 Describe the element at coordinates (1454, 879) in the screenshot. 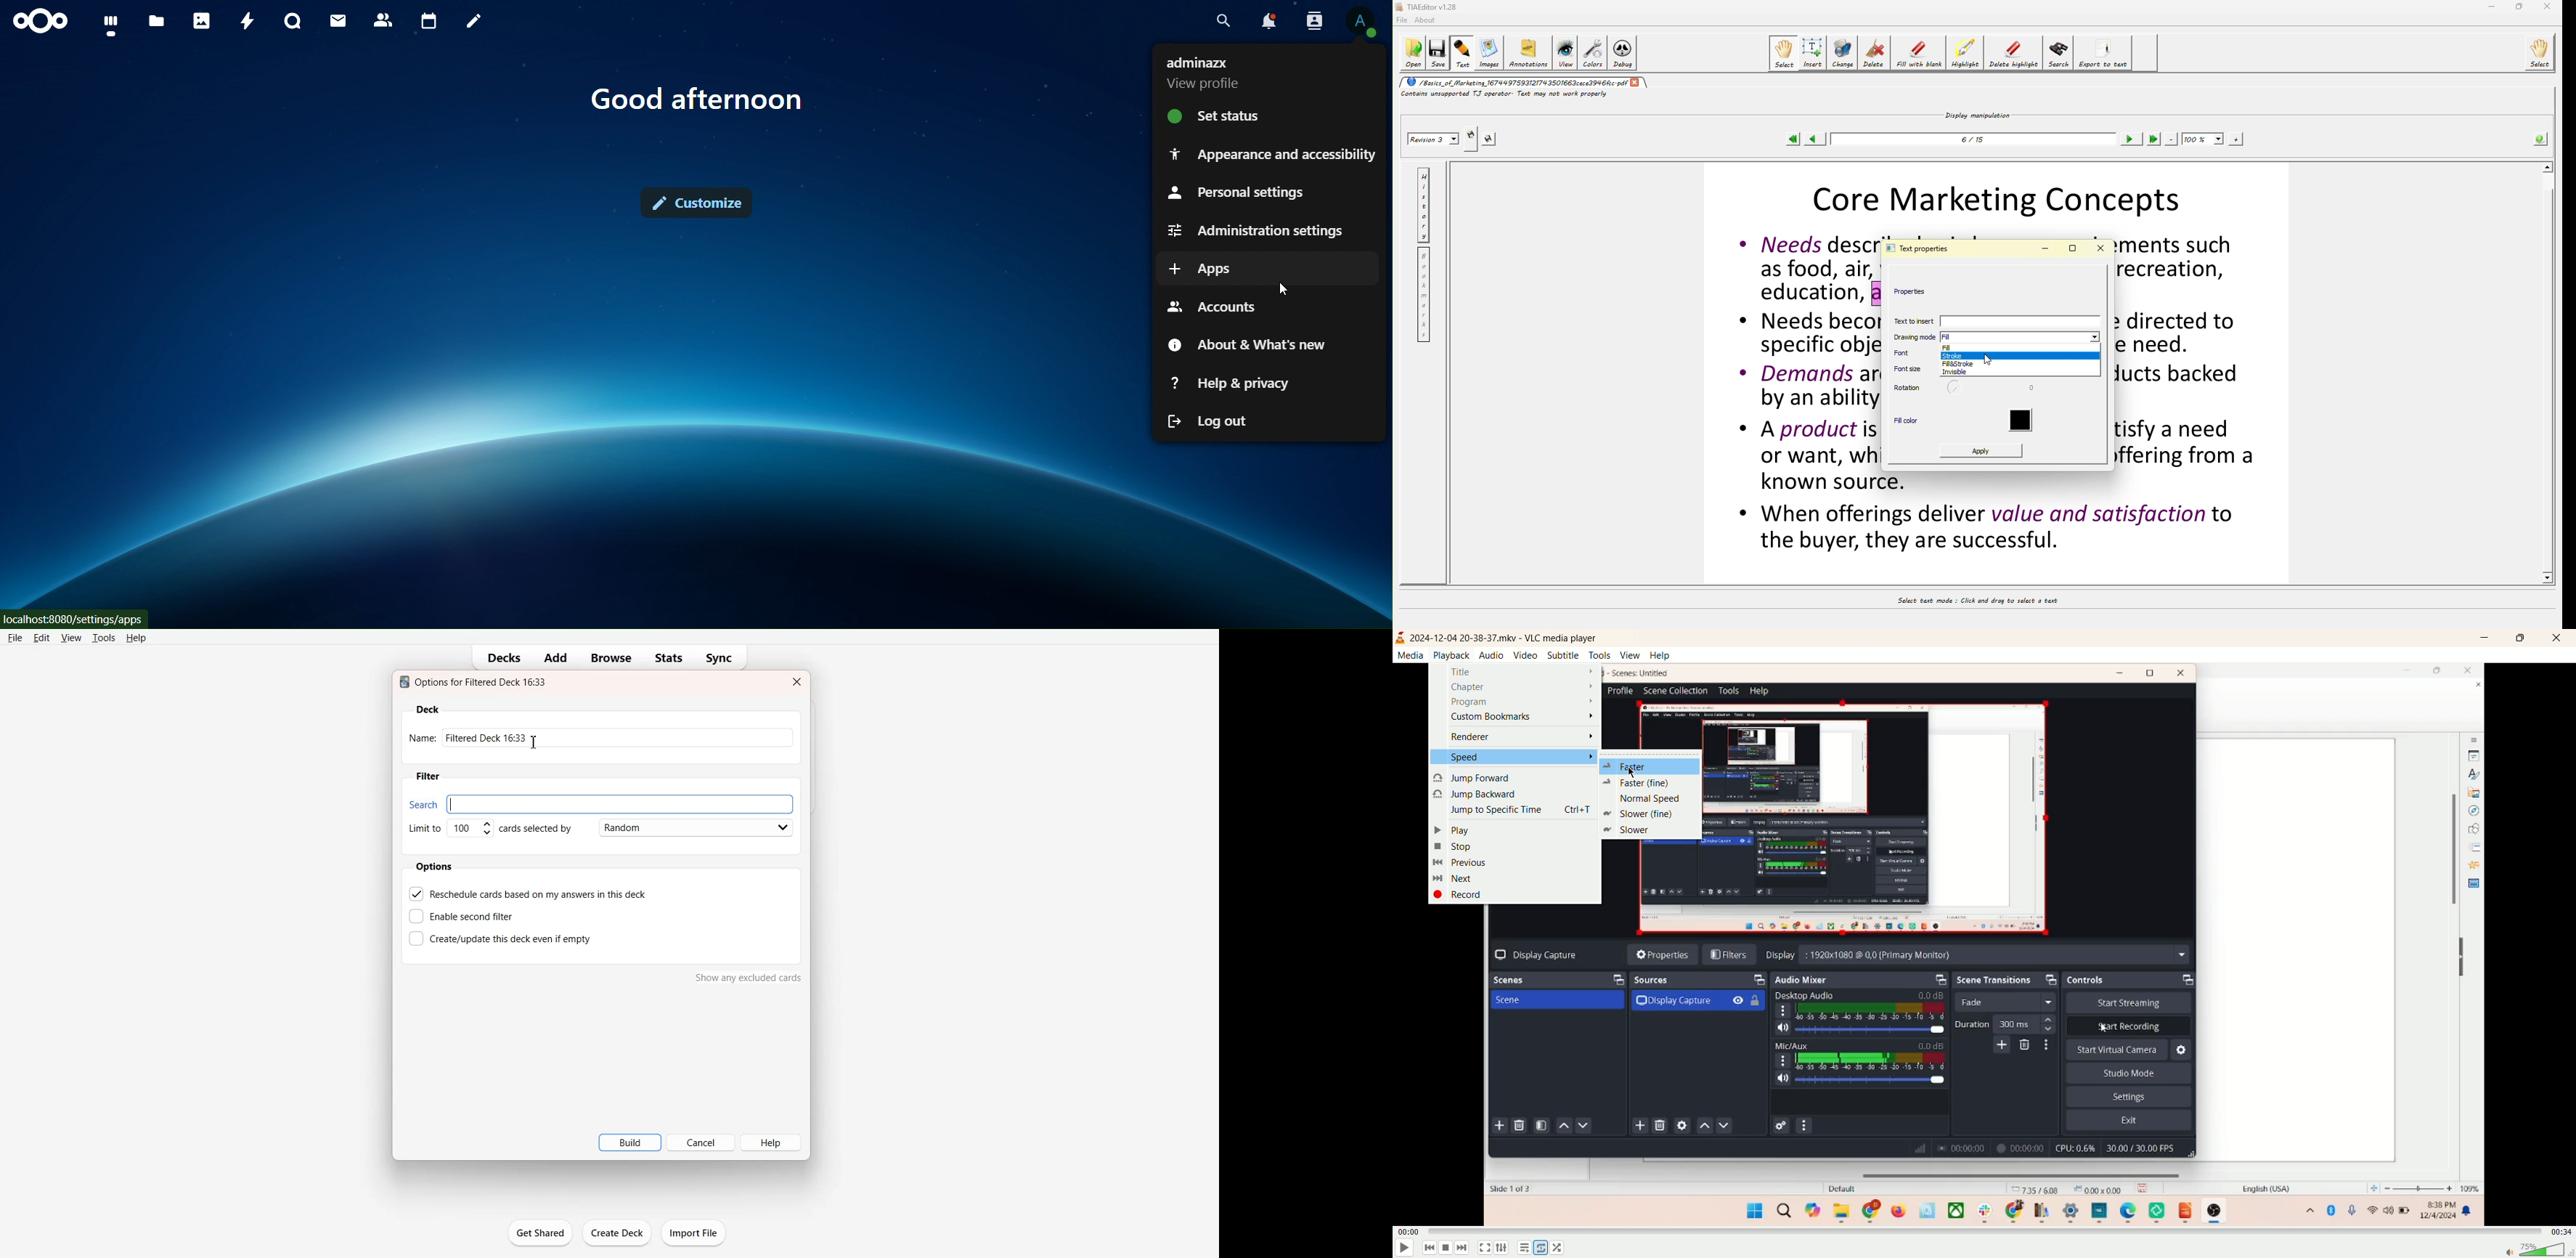

I see `next` at that location.